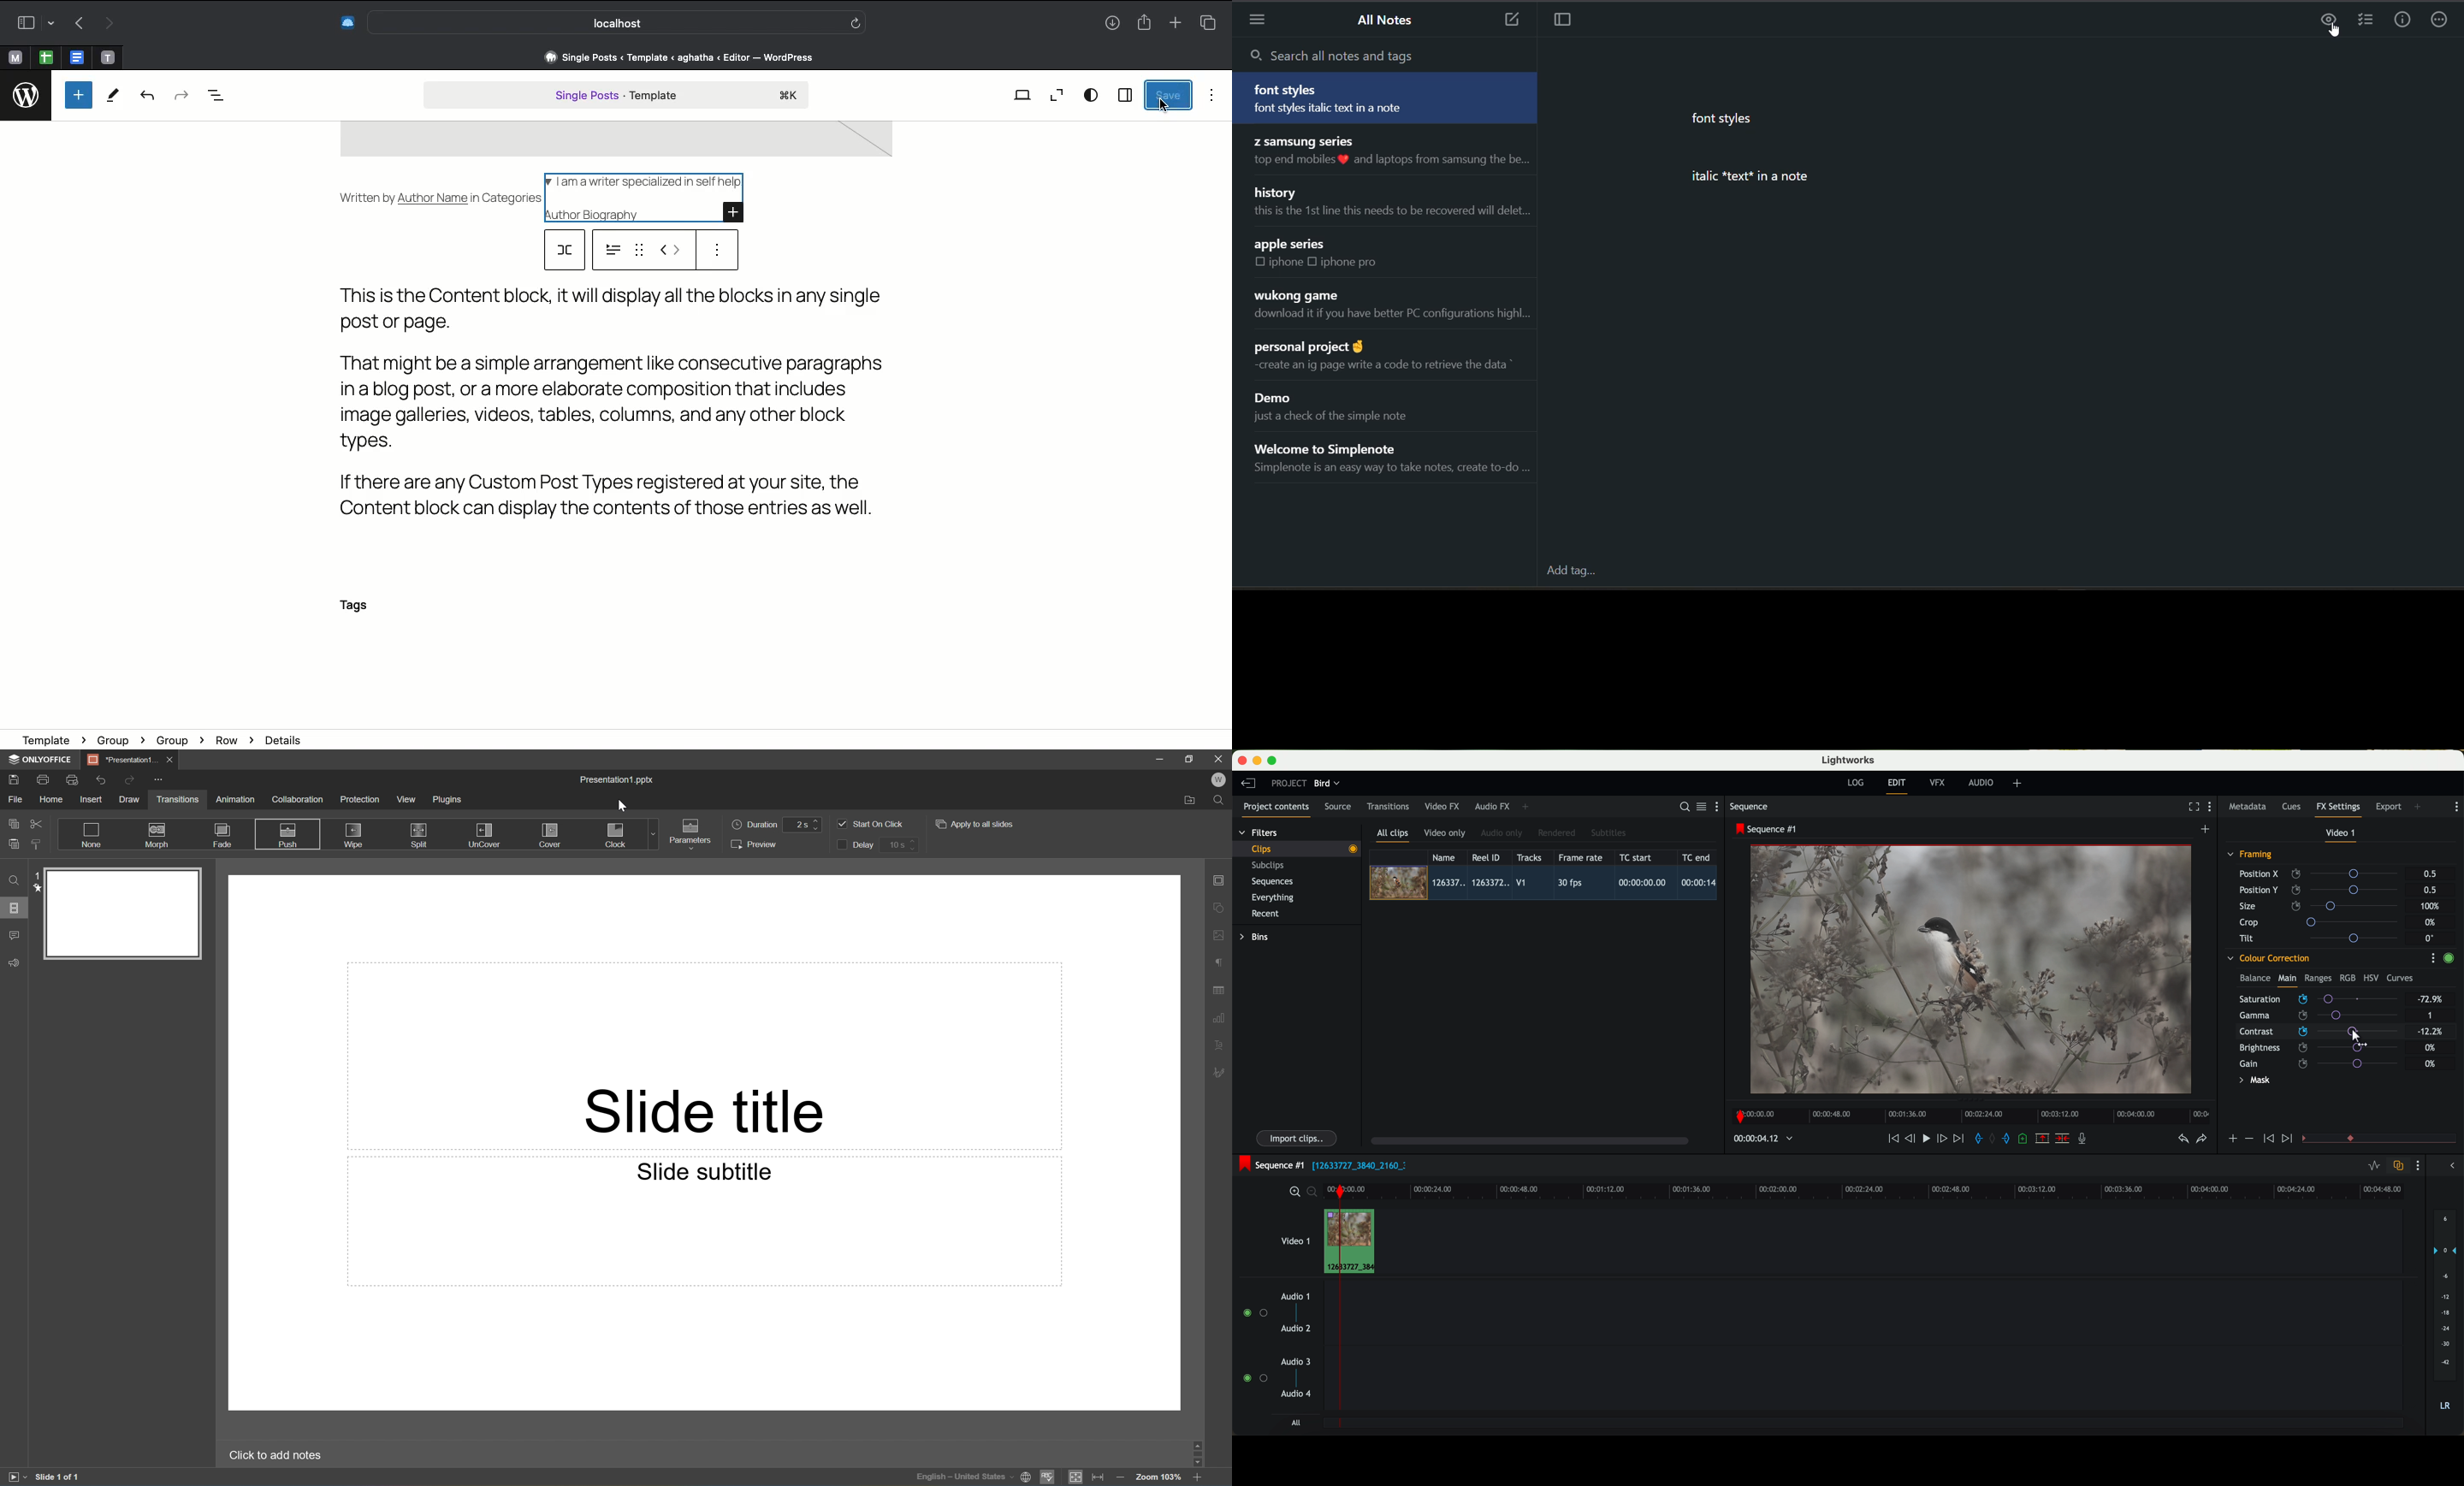  What do you see at coordinates (298, 802) in the screenshot?
I see `Collaboration` at bounding box center [298, 802].